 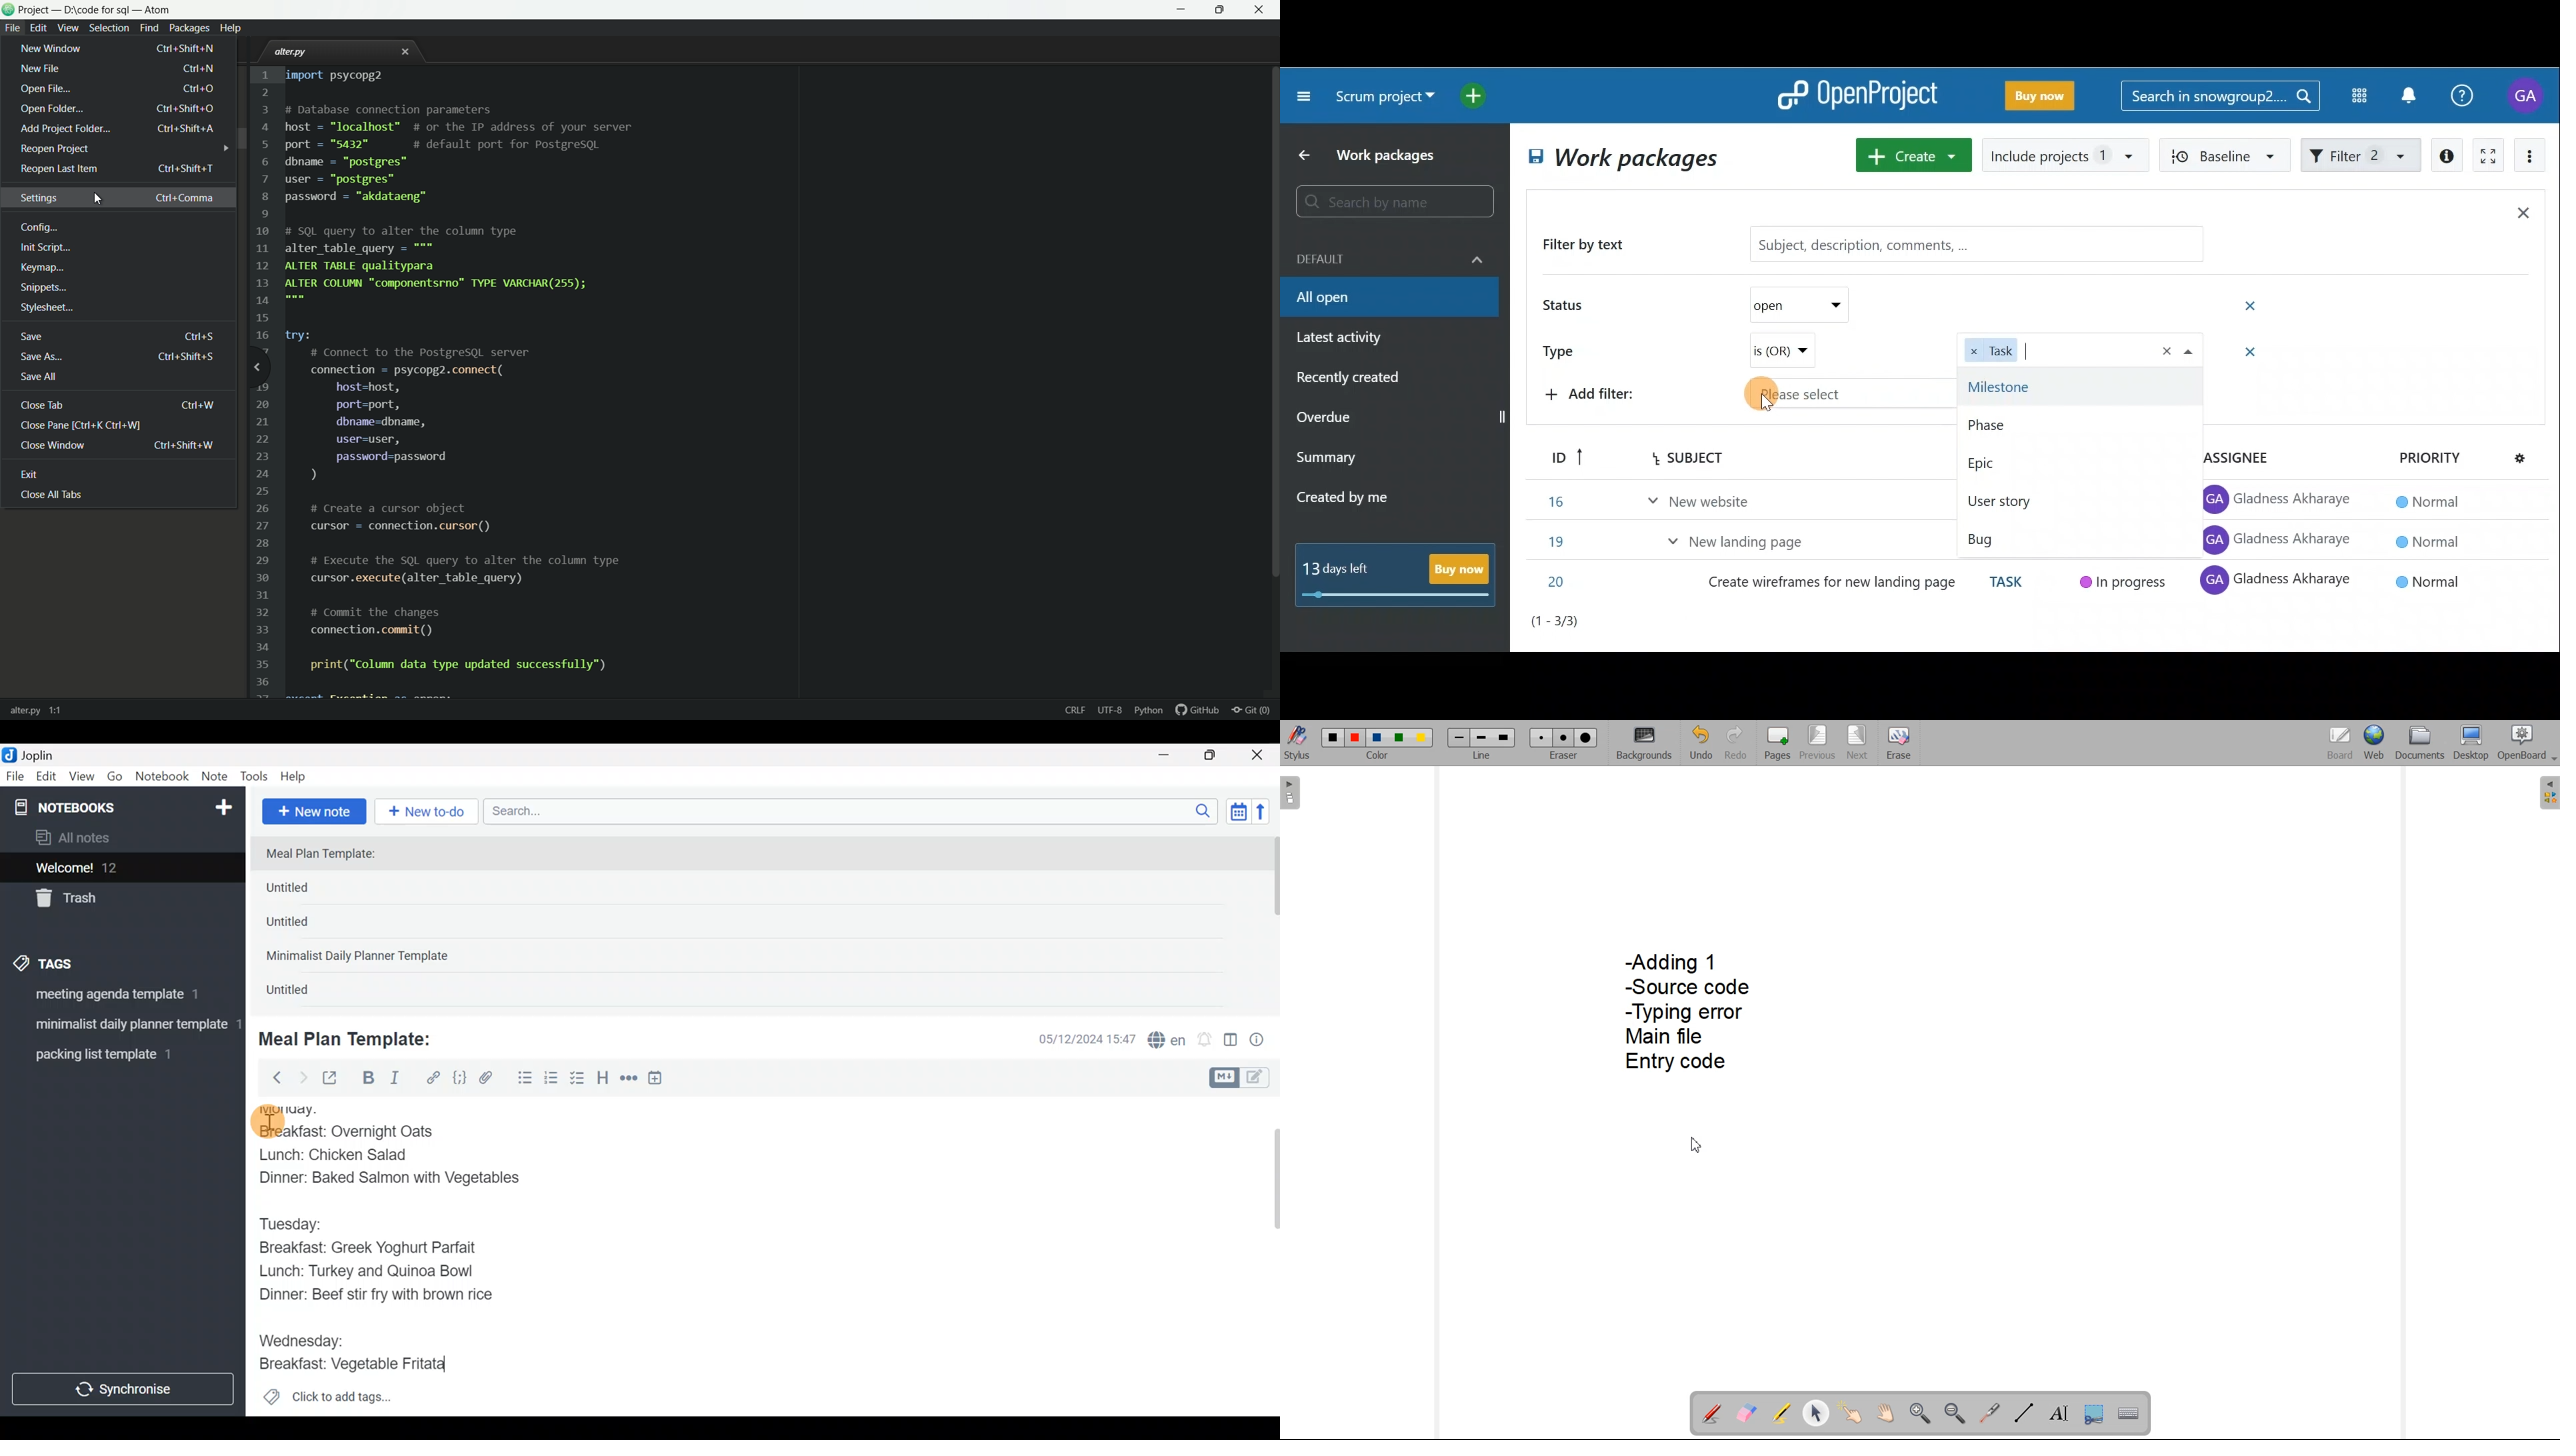 I want to click on Zoom in, so click(x=1918, y=1413).